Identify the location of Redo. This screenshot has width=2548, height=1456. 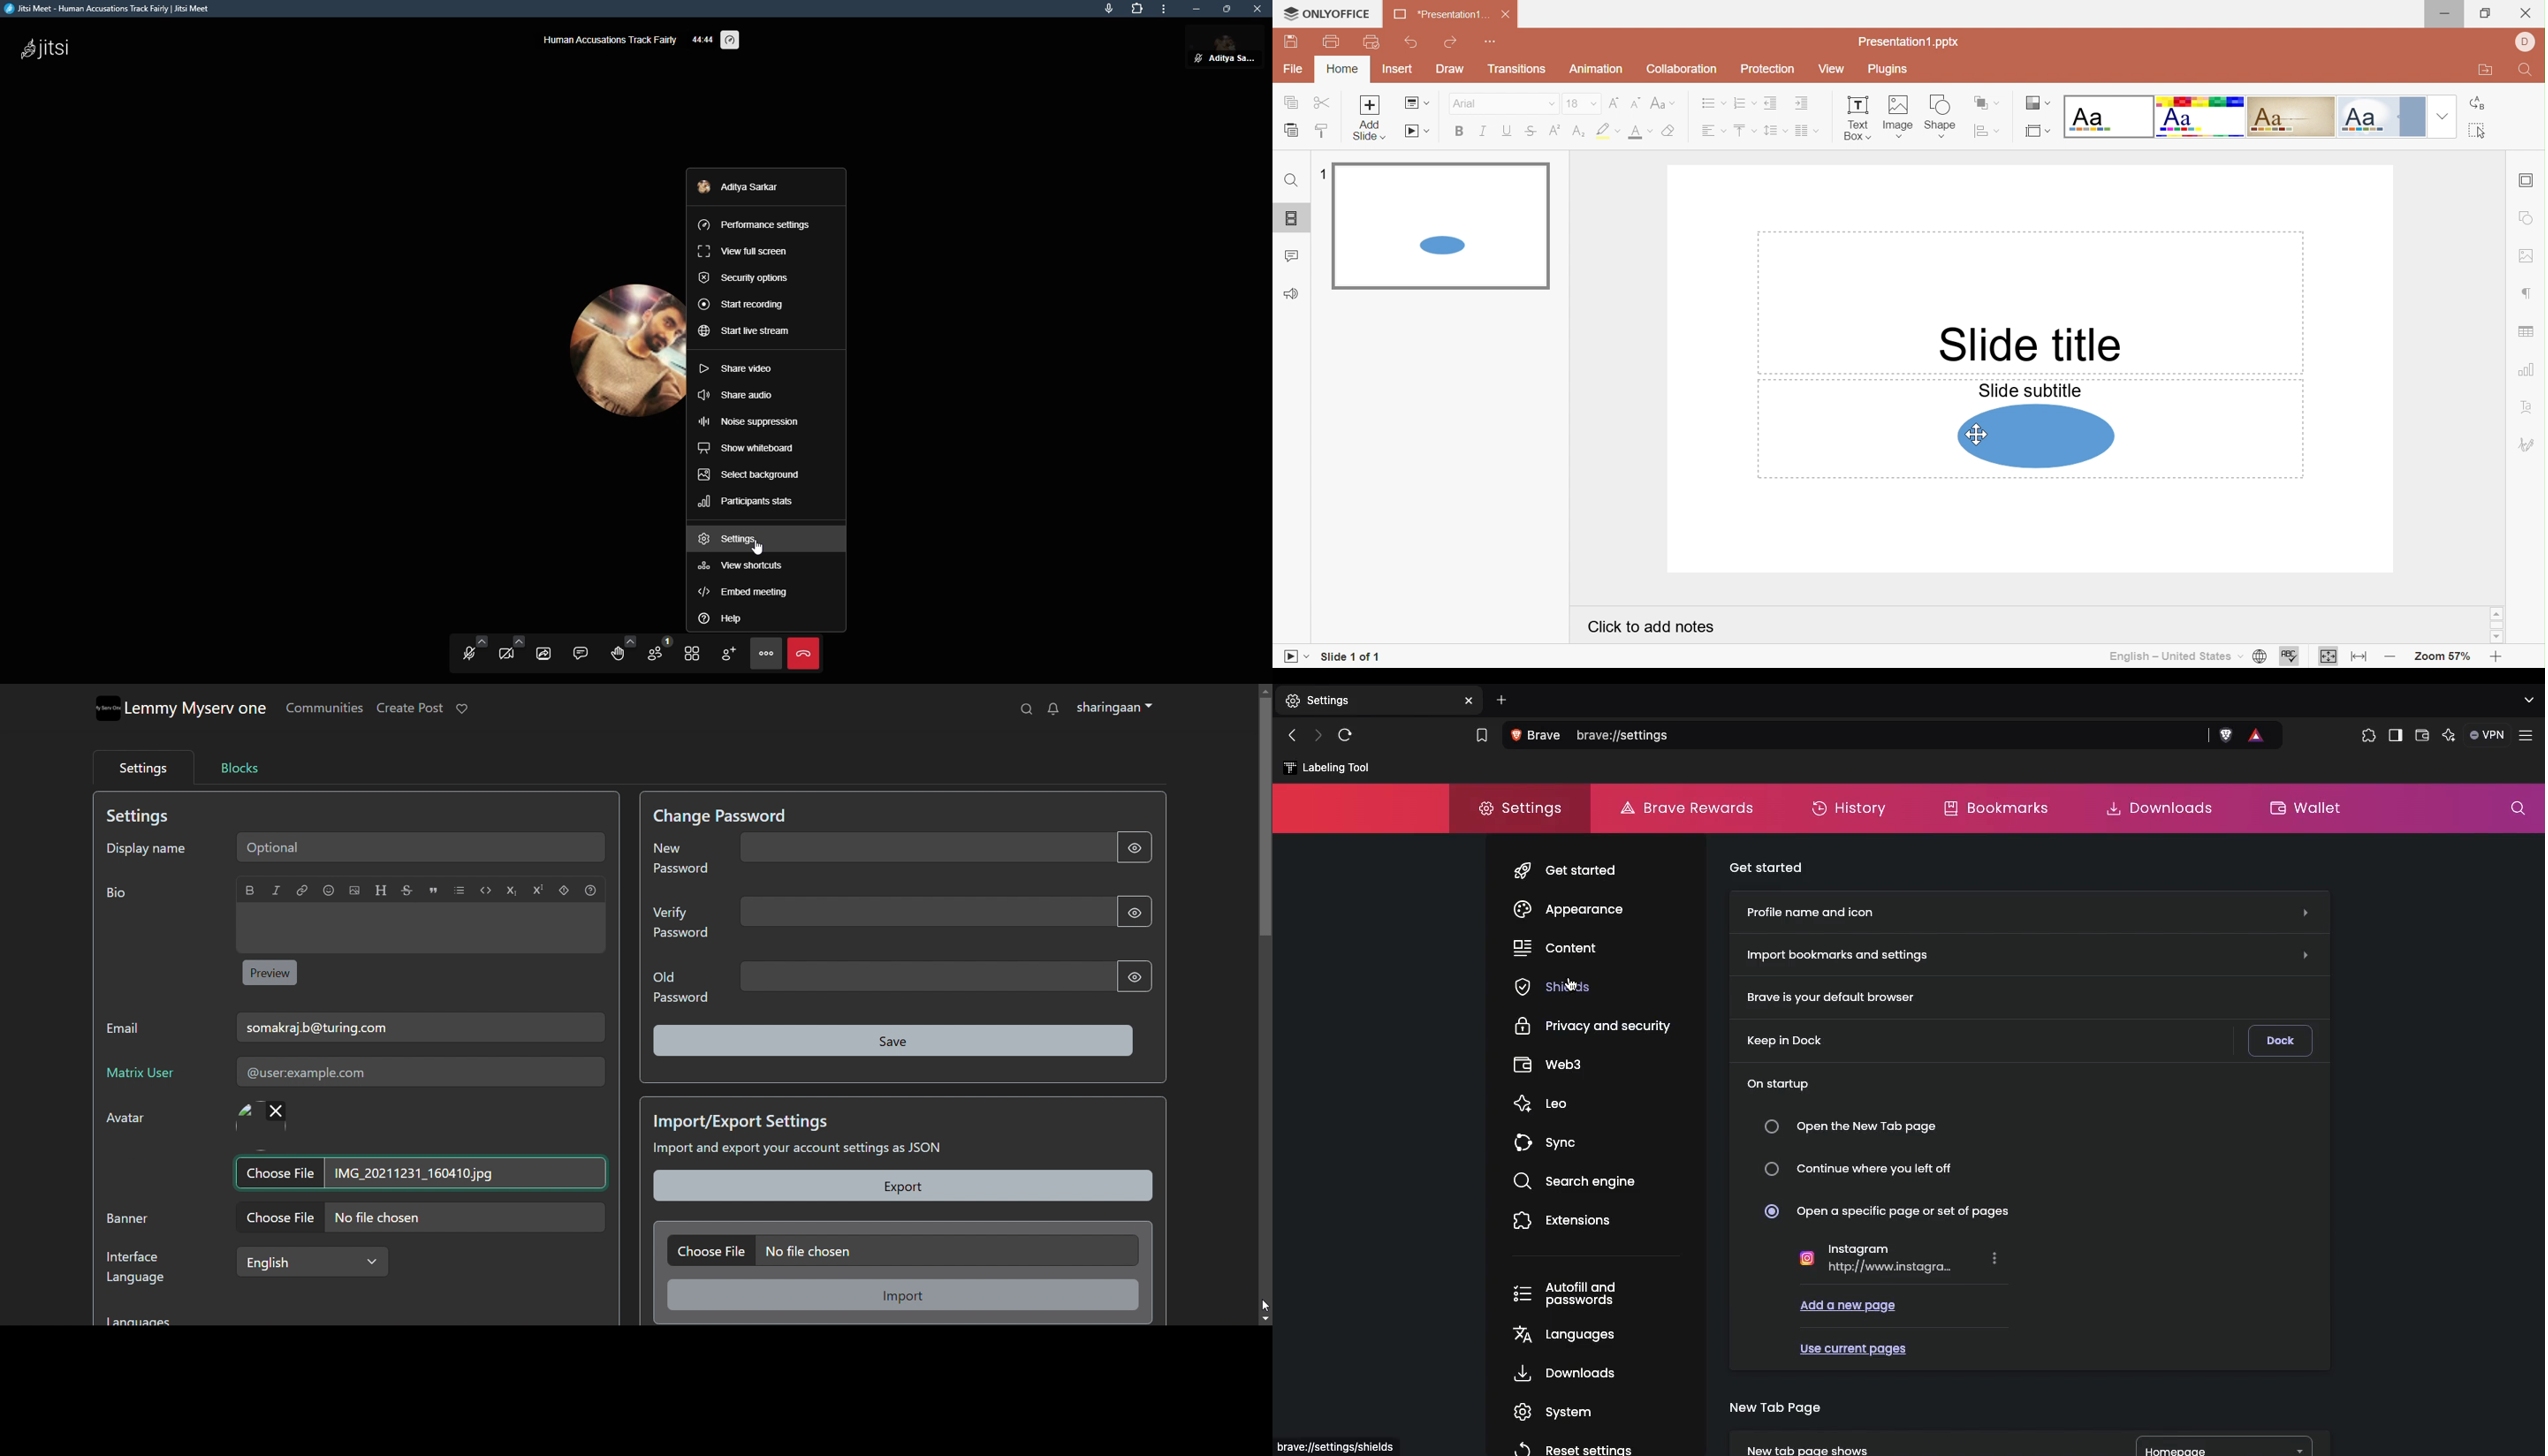
(1452, 44).